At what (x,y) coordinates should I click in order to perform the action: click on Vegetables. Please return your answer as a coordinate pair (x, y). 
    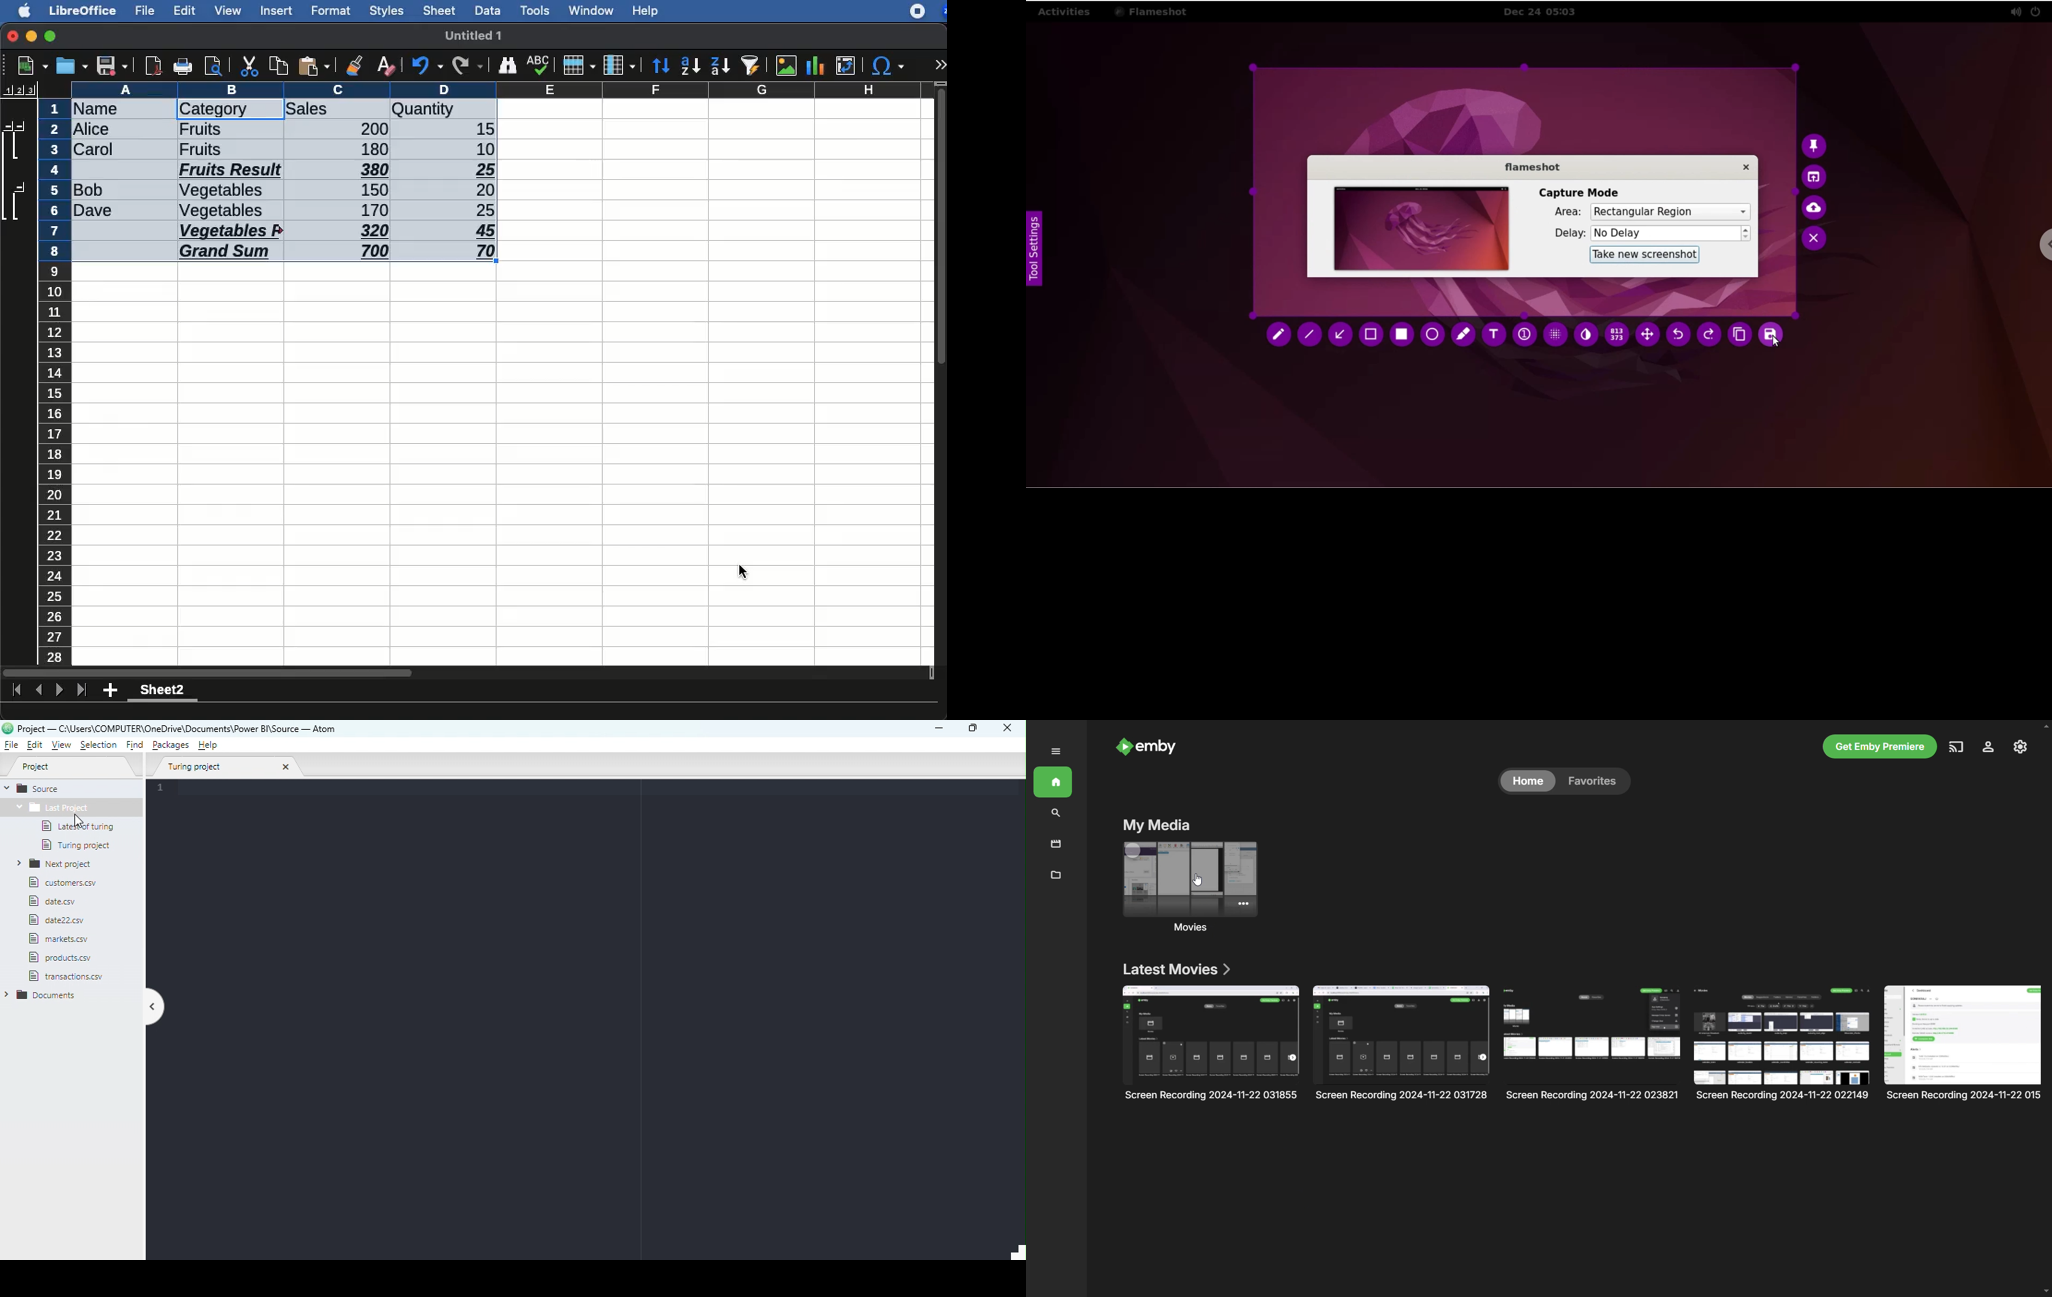
    Looking at the image, I should click on (222, 210).